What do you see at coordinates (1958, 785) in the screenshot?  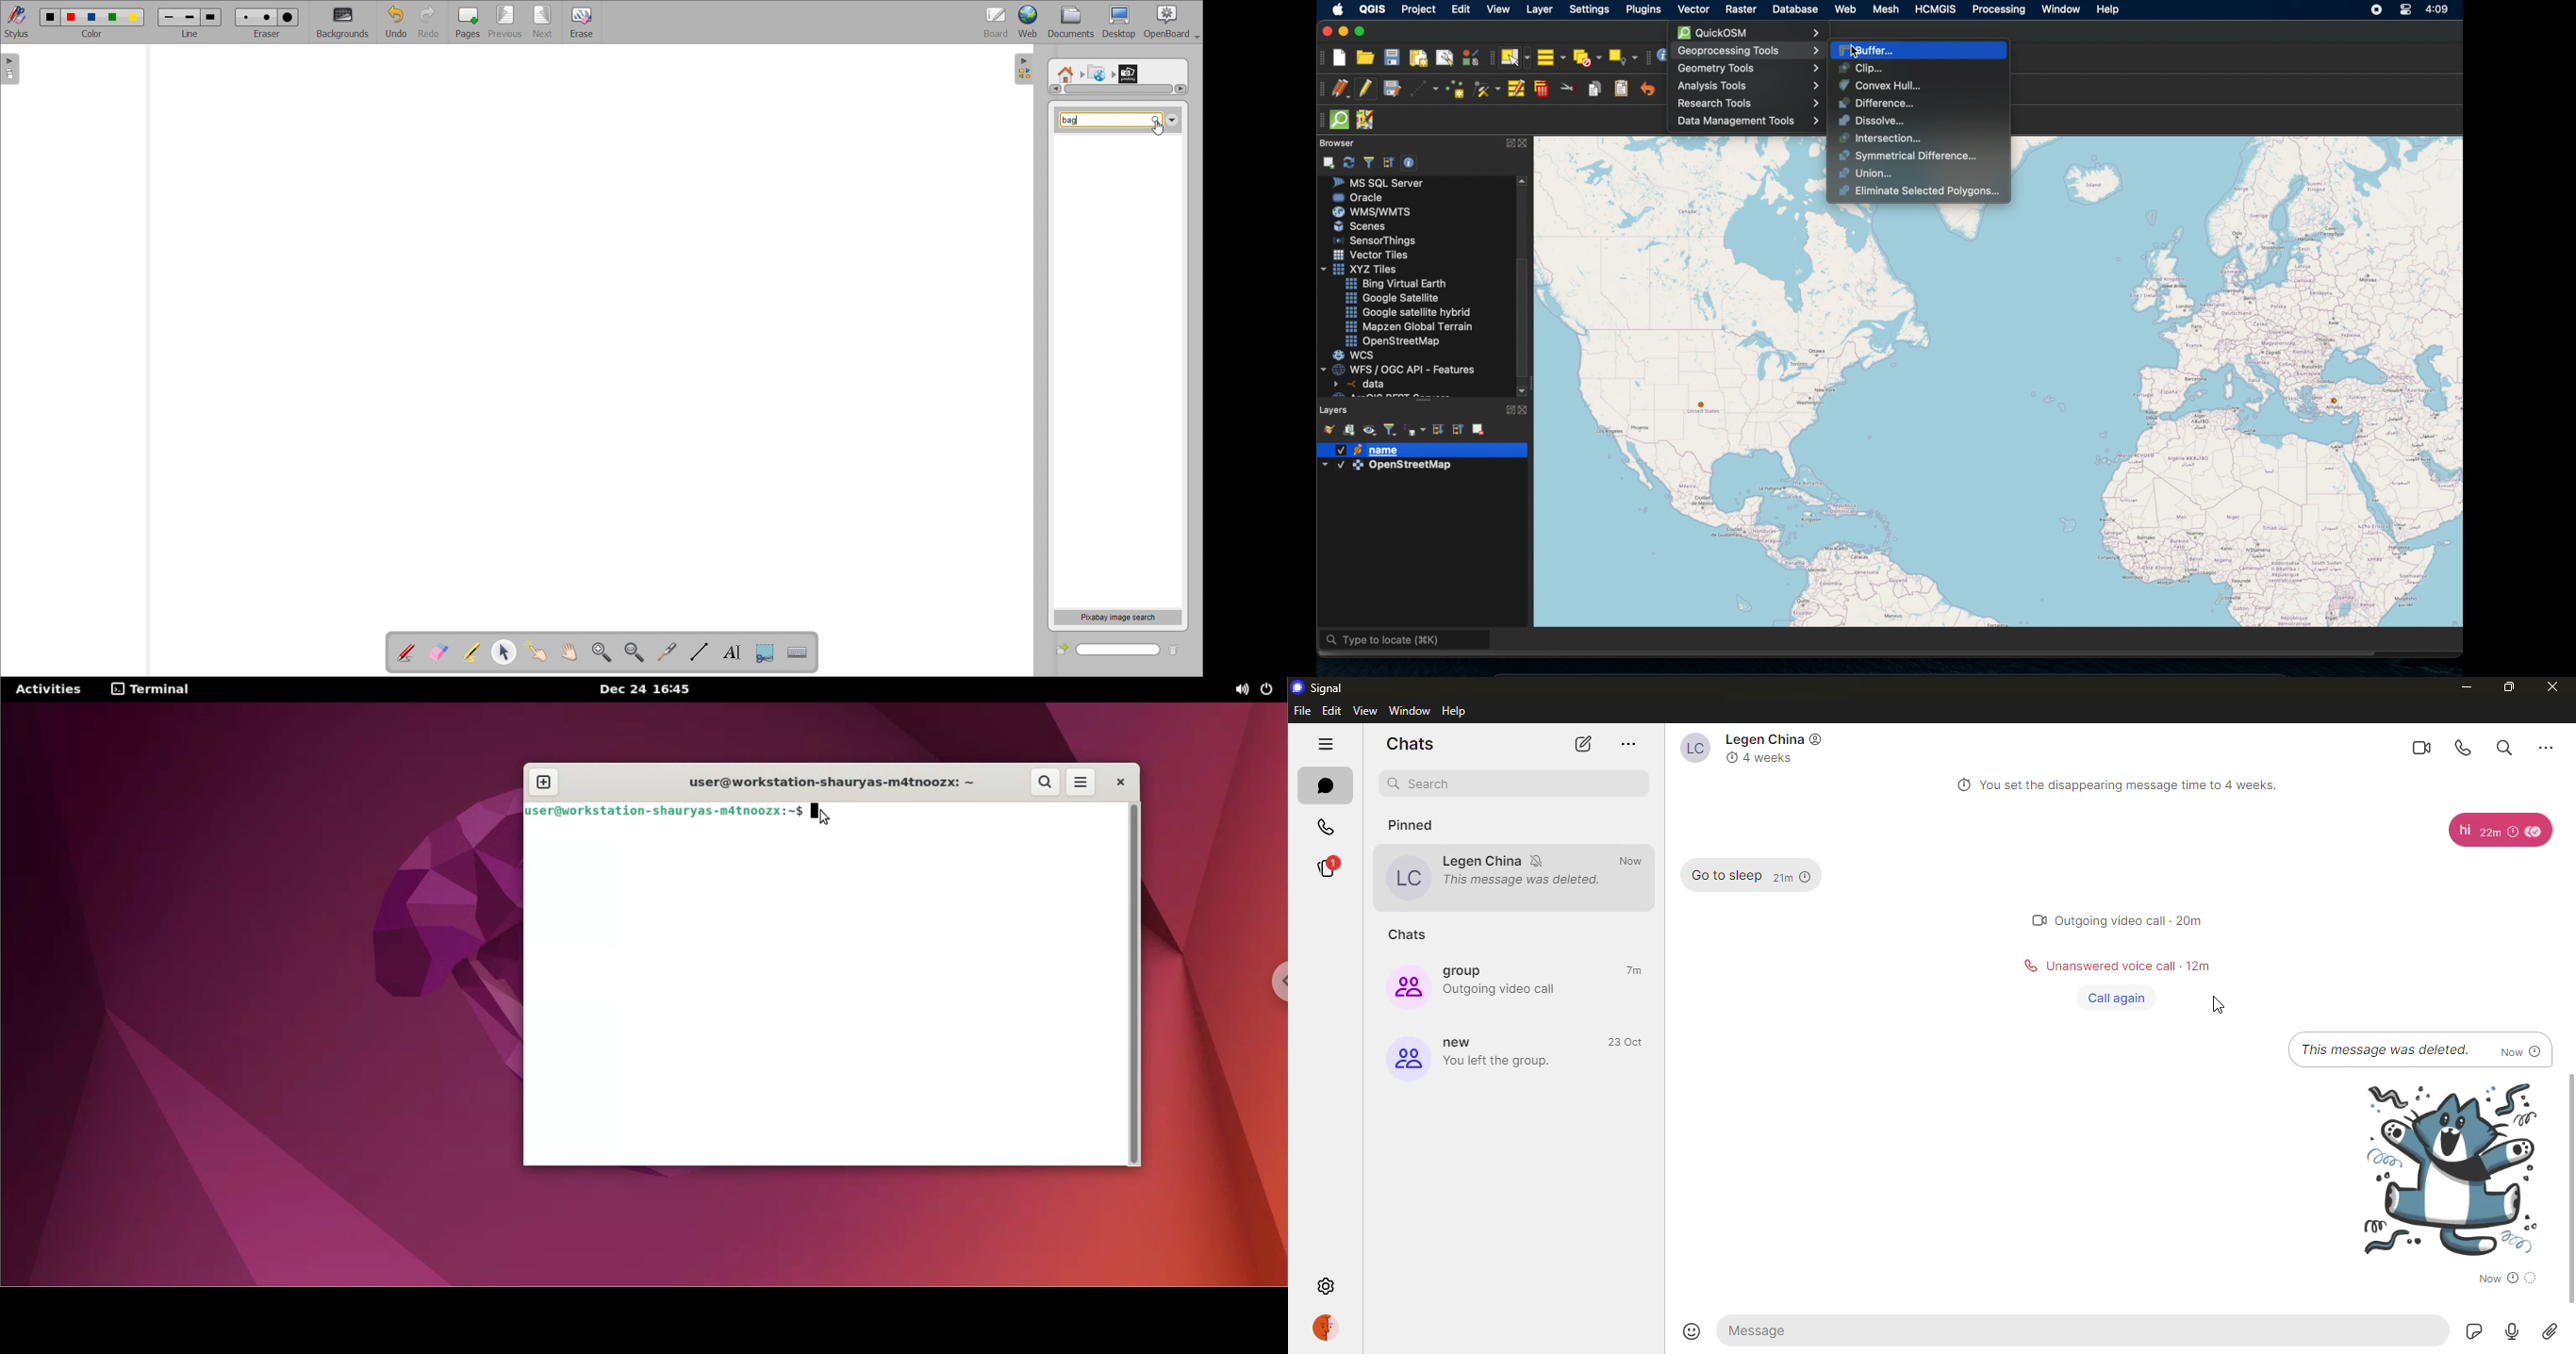 I see `time logo` at bounding box center [1958, 785].